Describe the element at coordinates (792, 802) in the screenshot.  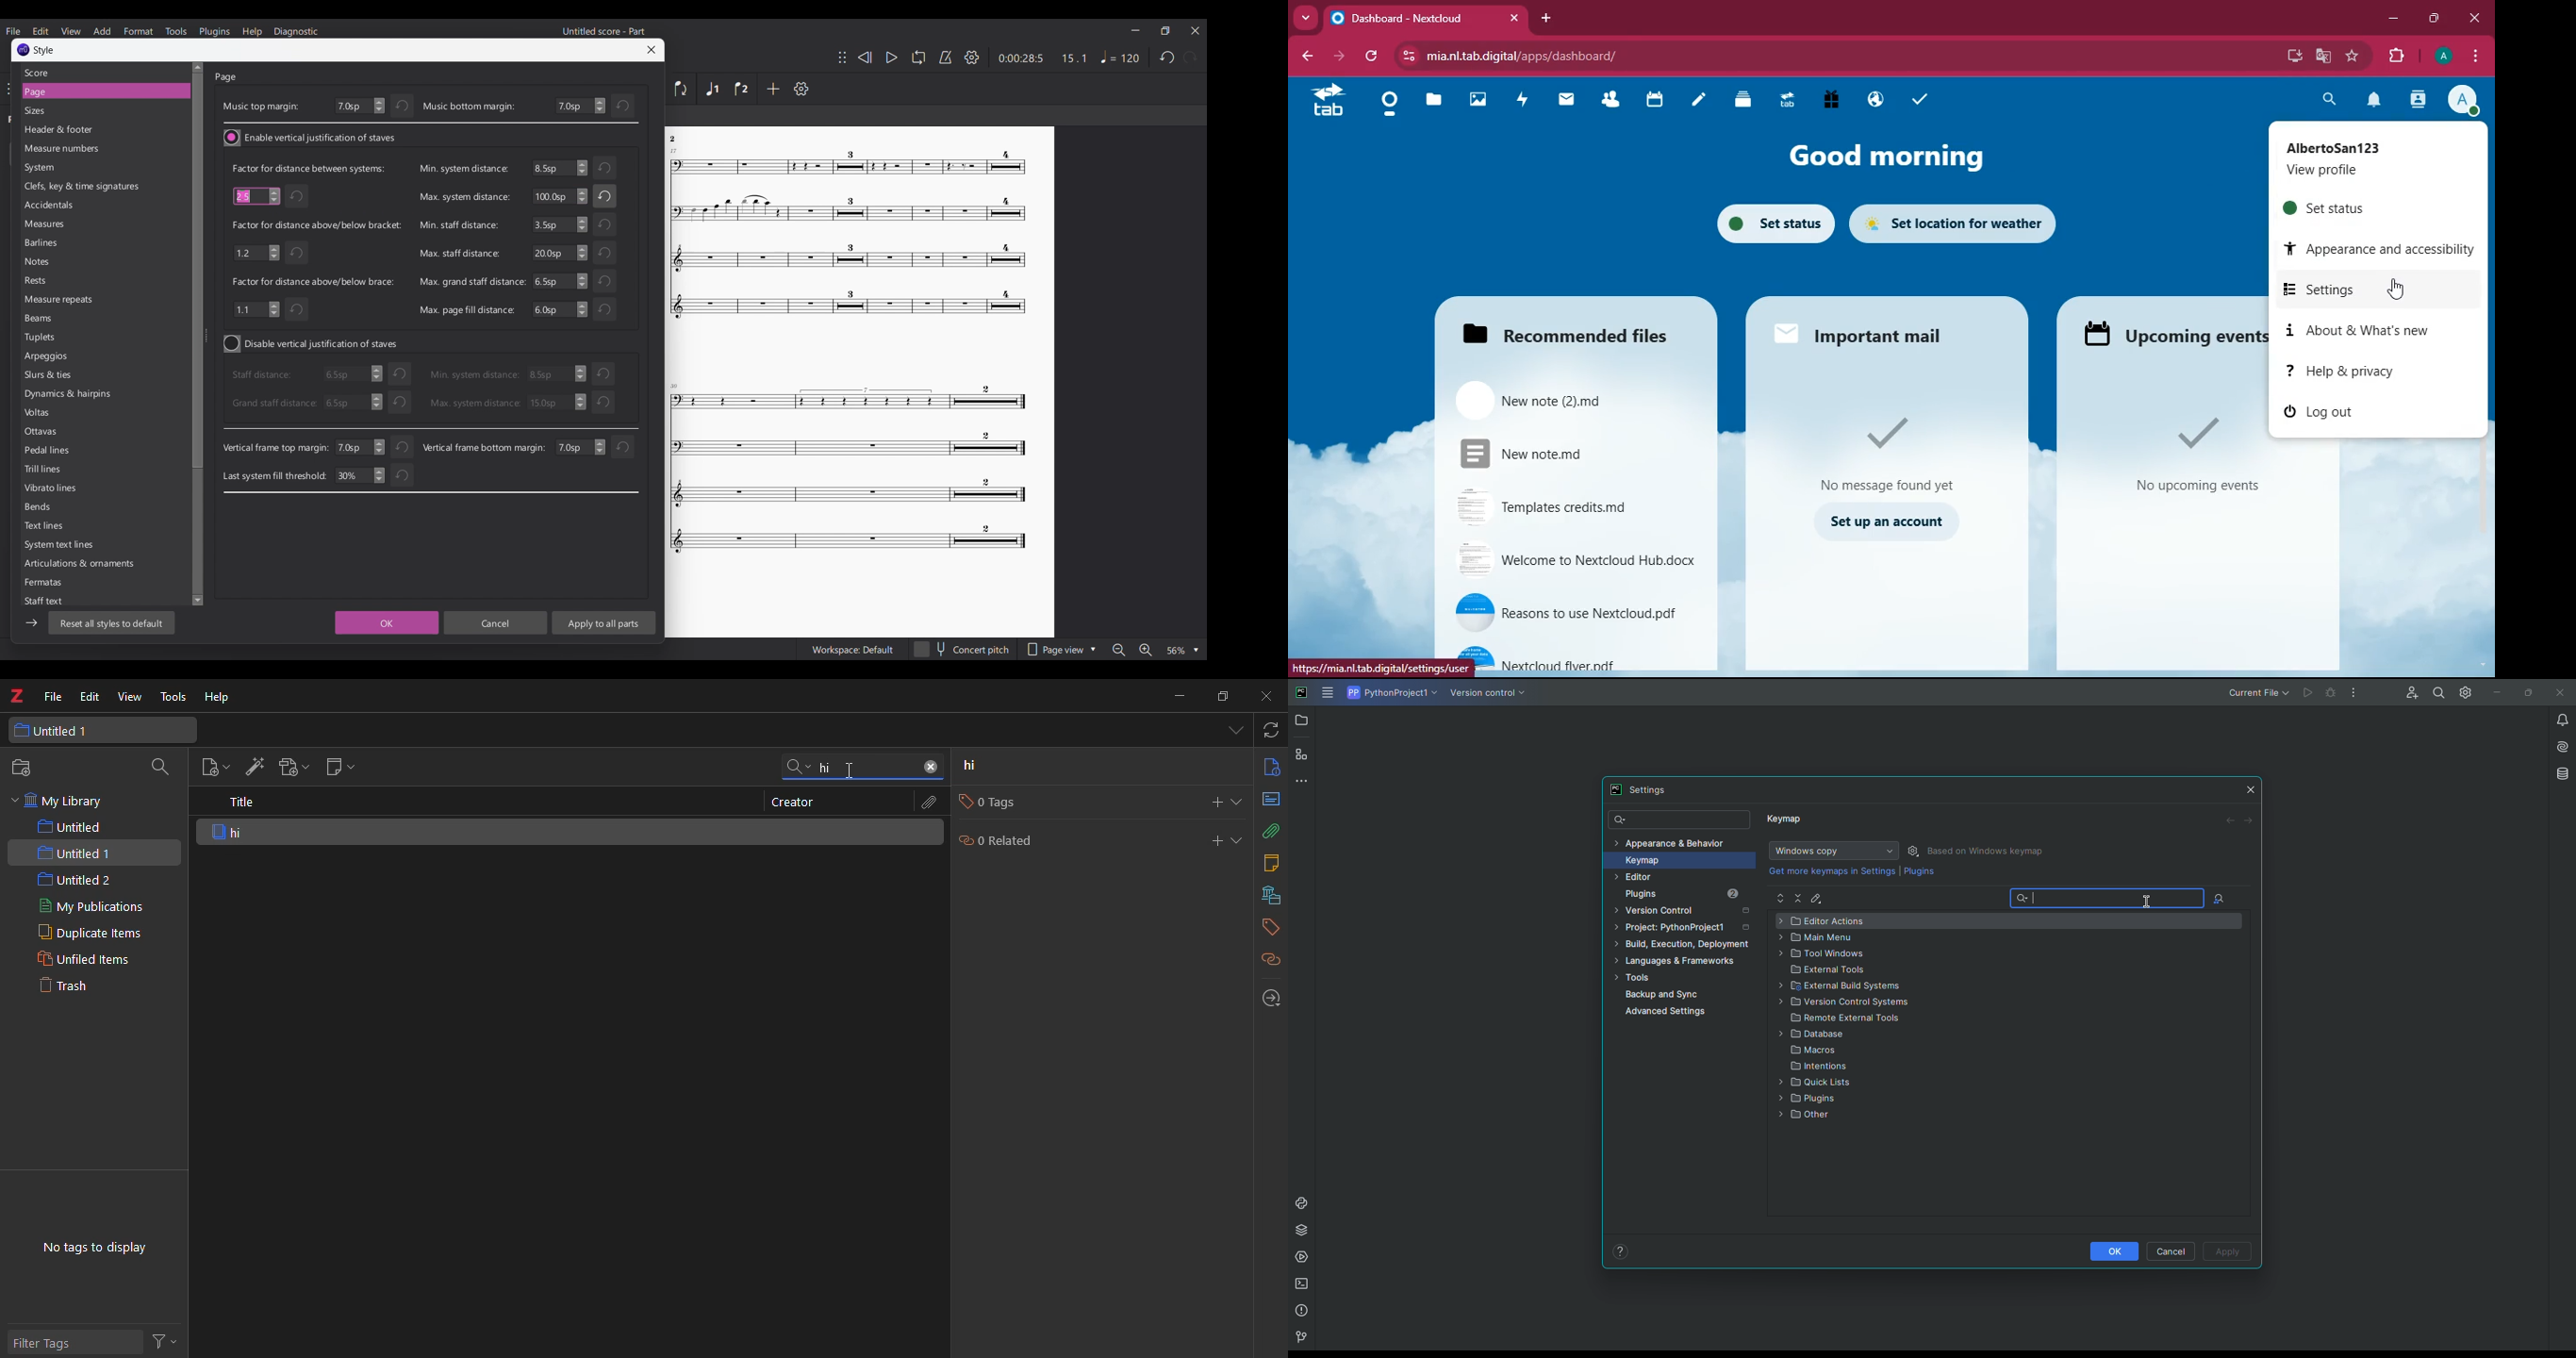
I see `creator` at that location.